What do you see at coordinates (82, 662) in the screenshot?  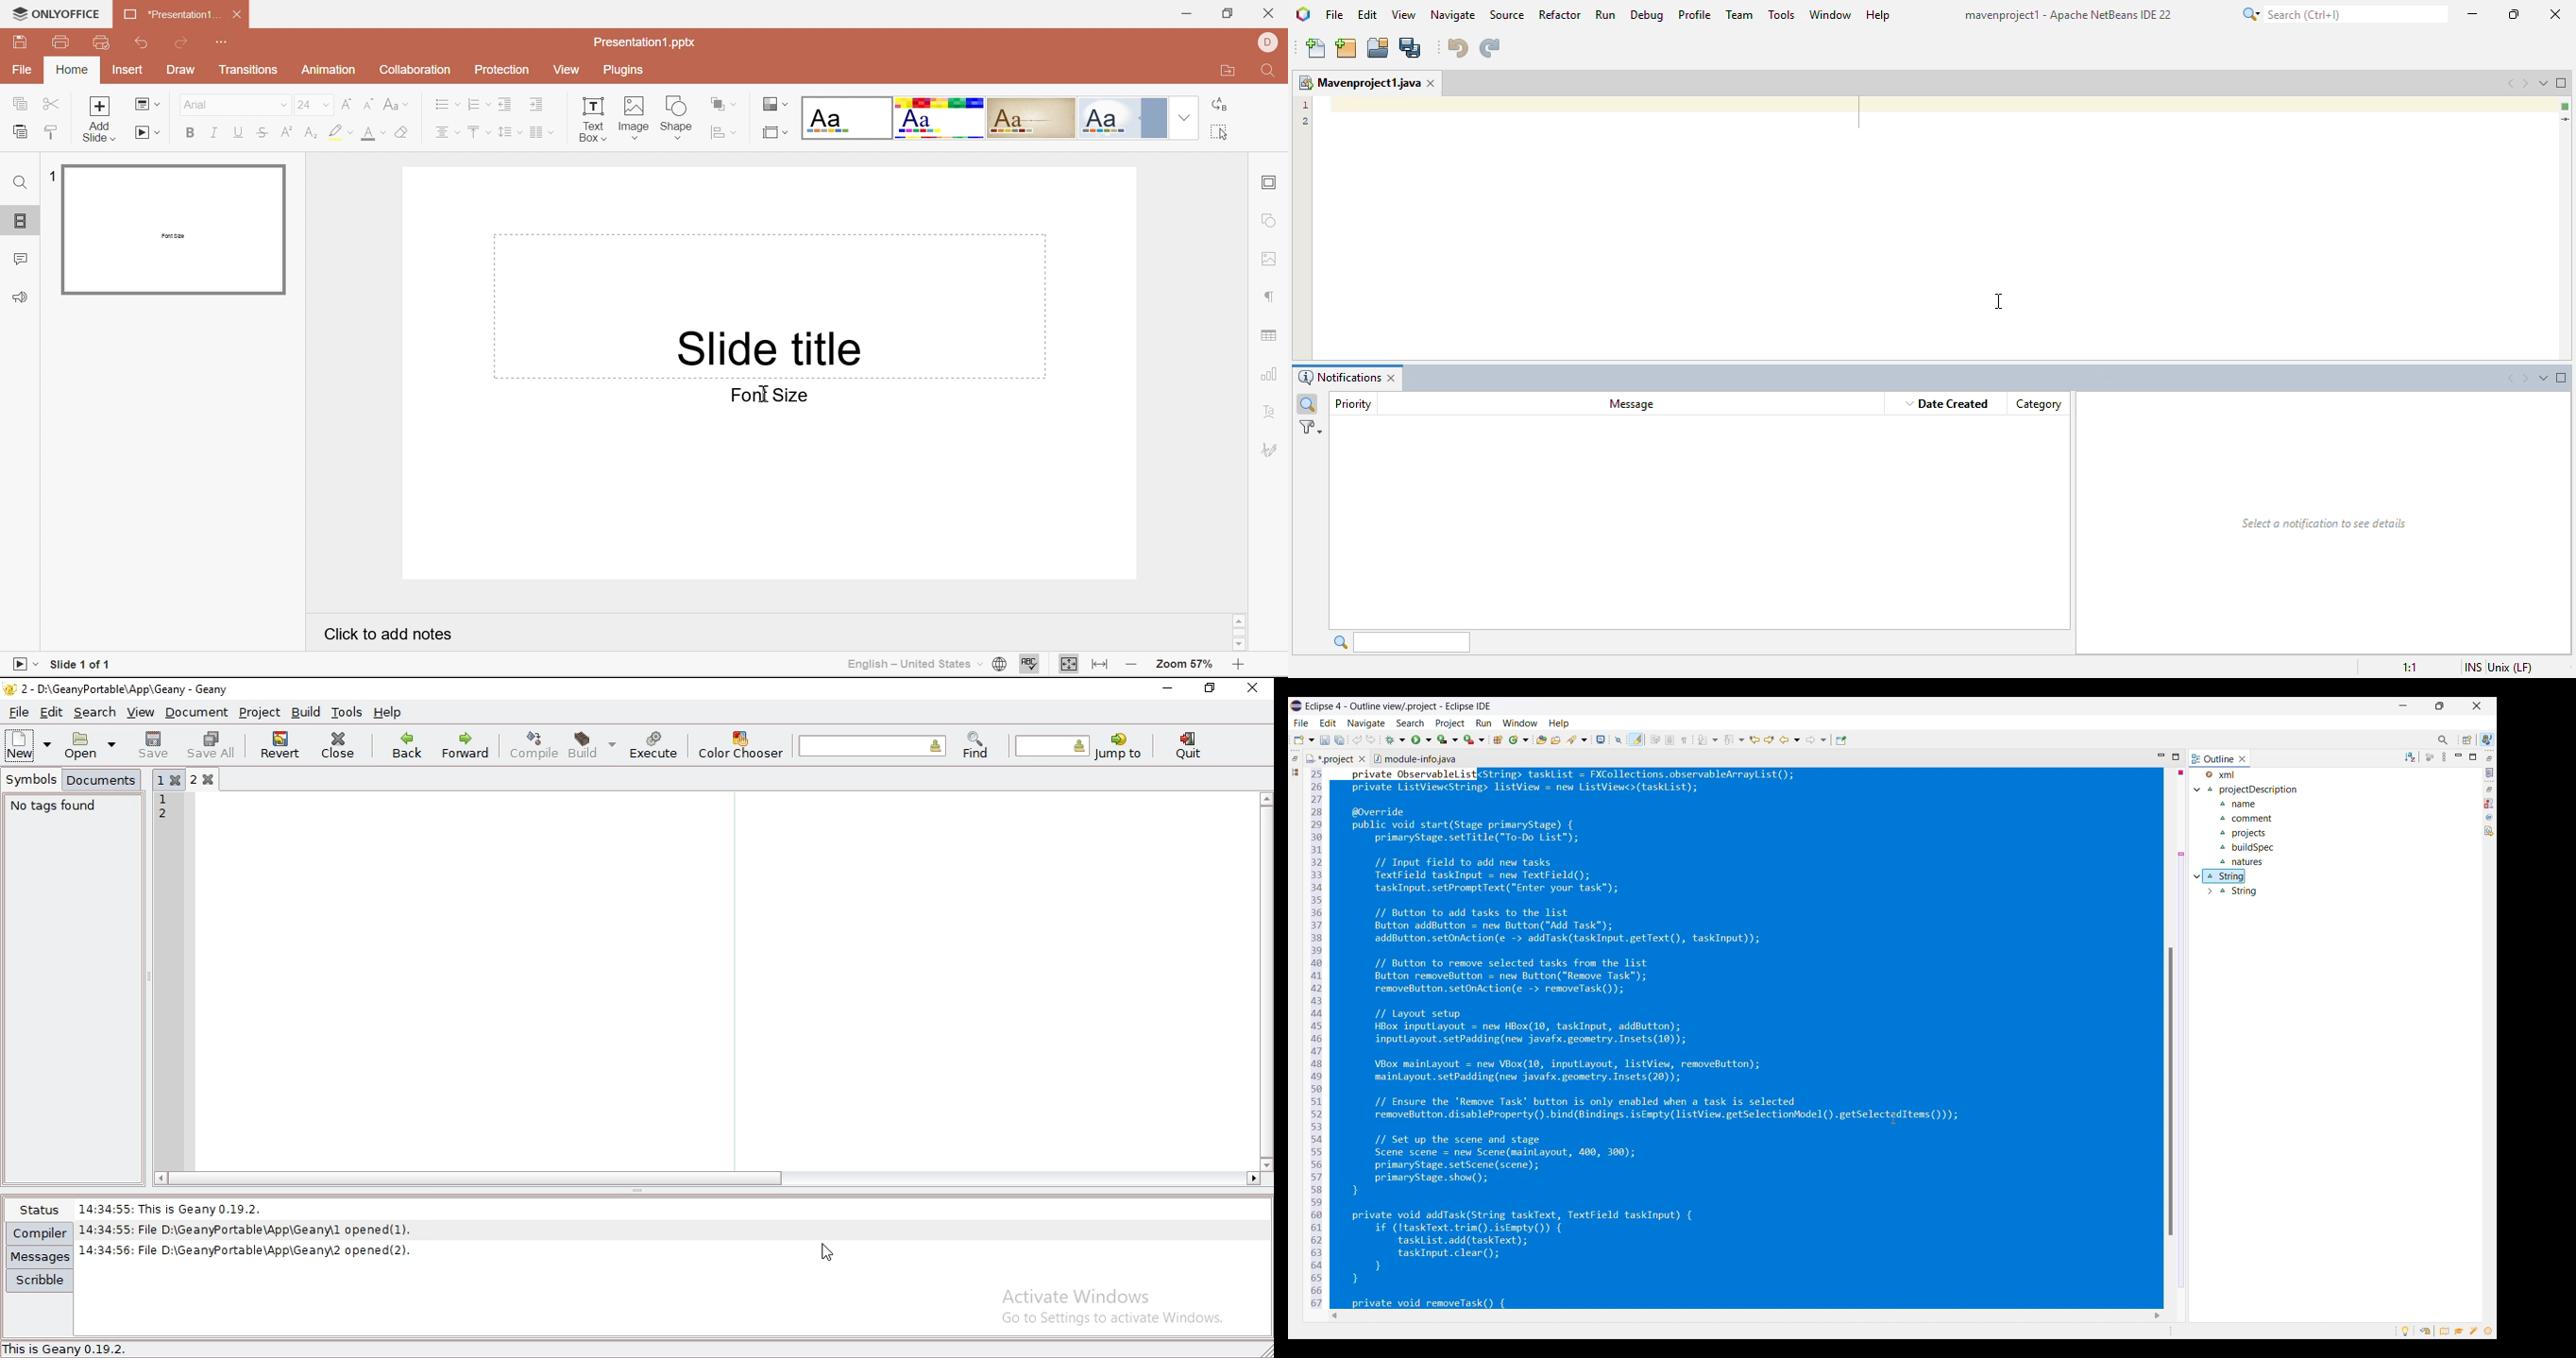 I see `Slide 1 of 1` at bounding box center [82, 662].